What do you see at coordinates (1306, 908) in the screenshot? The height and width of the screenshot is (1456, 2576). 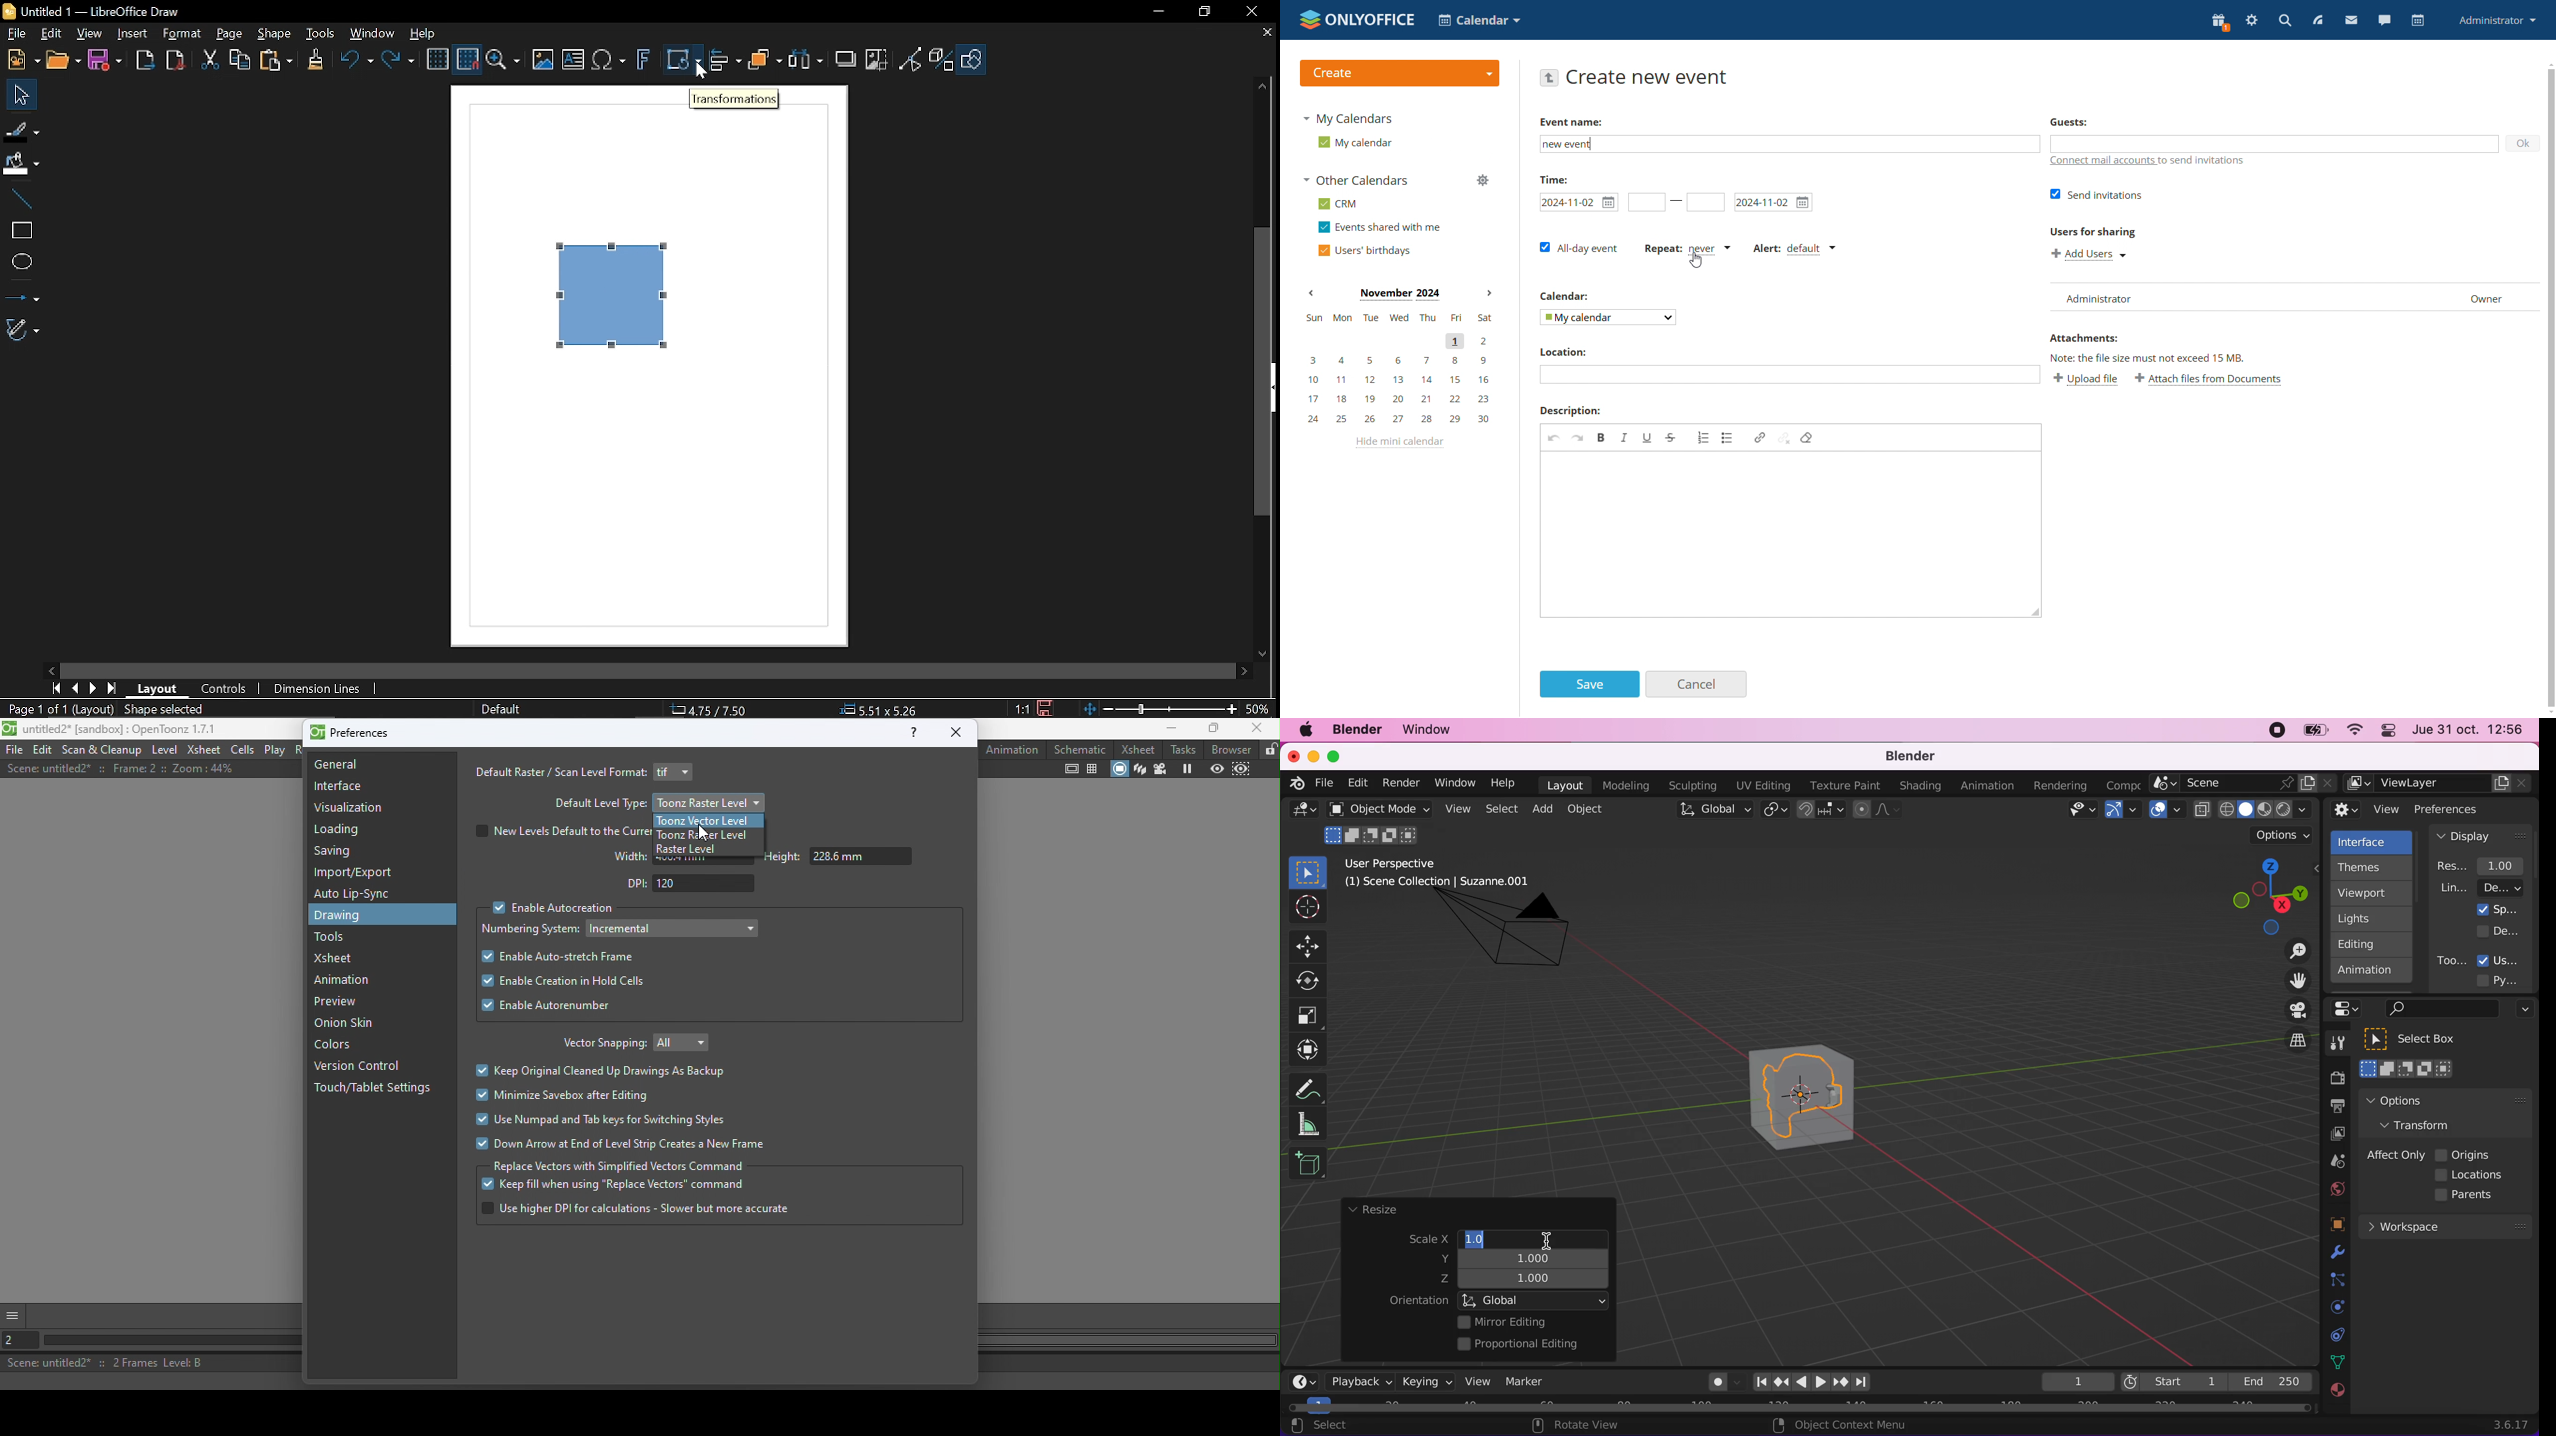 I see `` at bounding box center [1306, 908].